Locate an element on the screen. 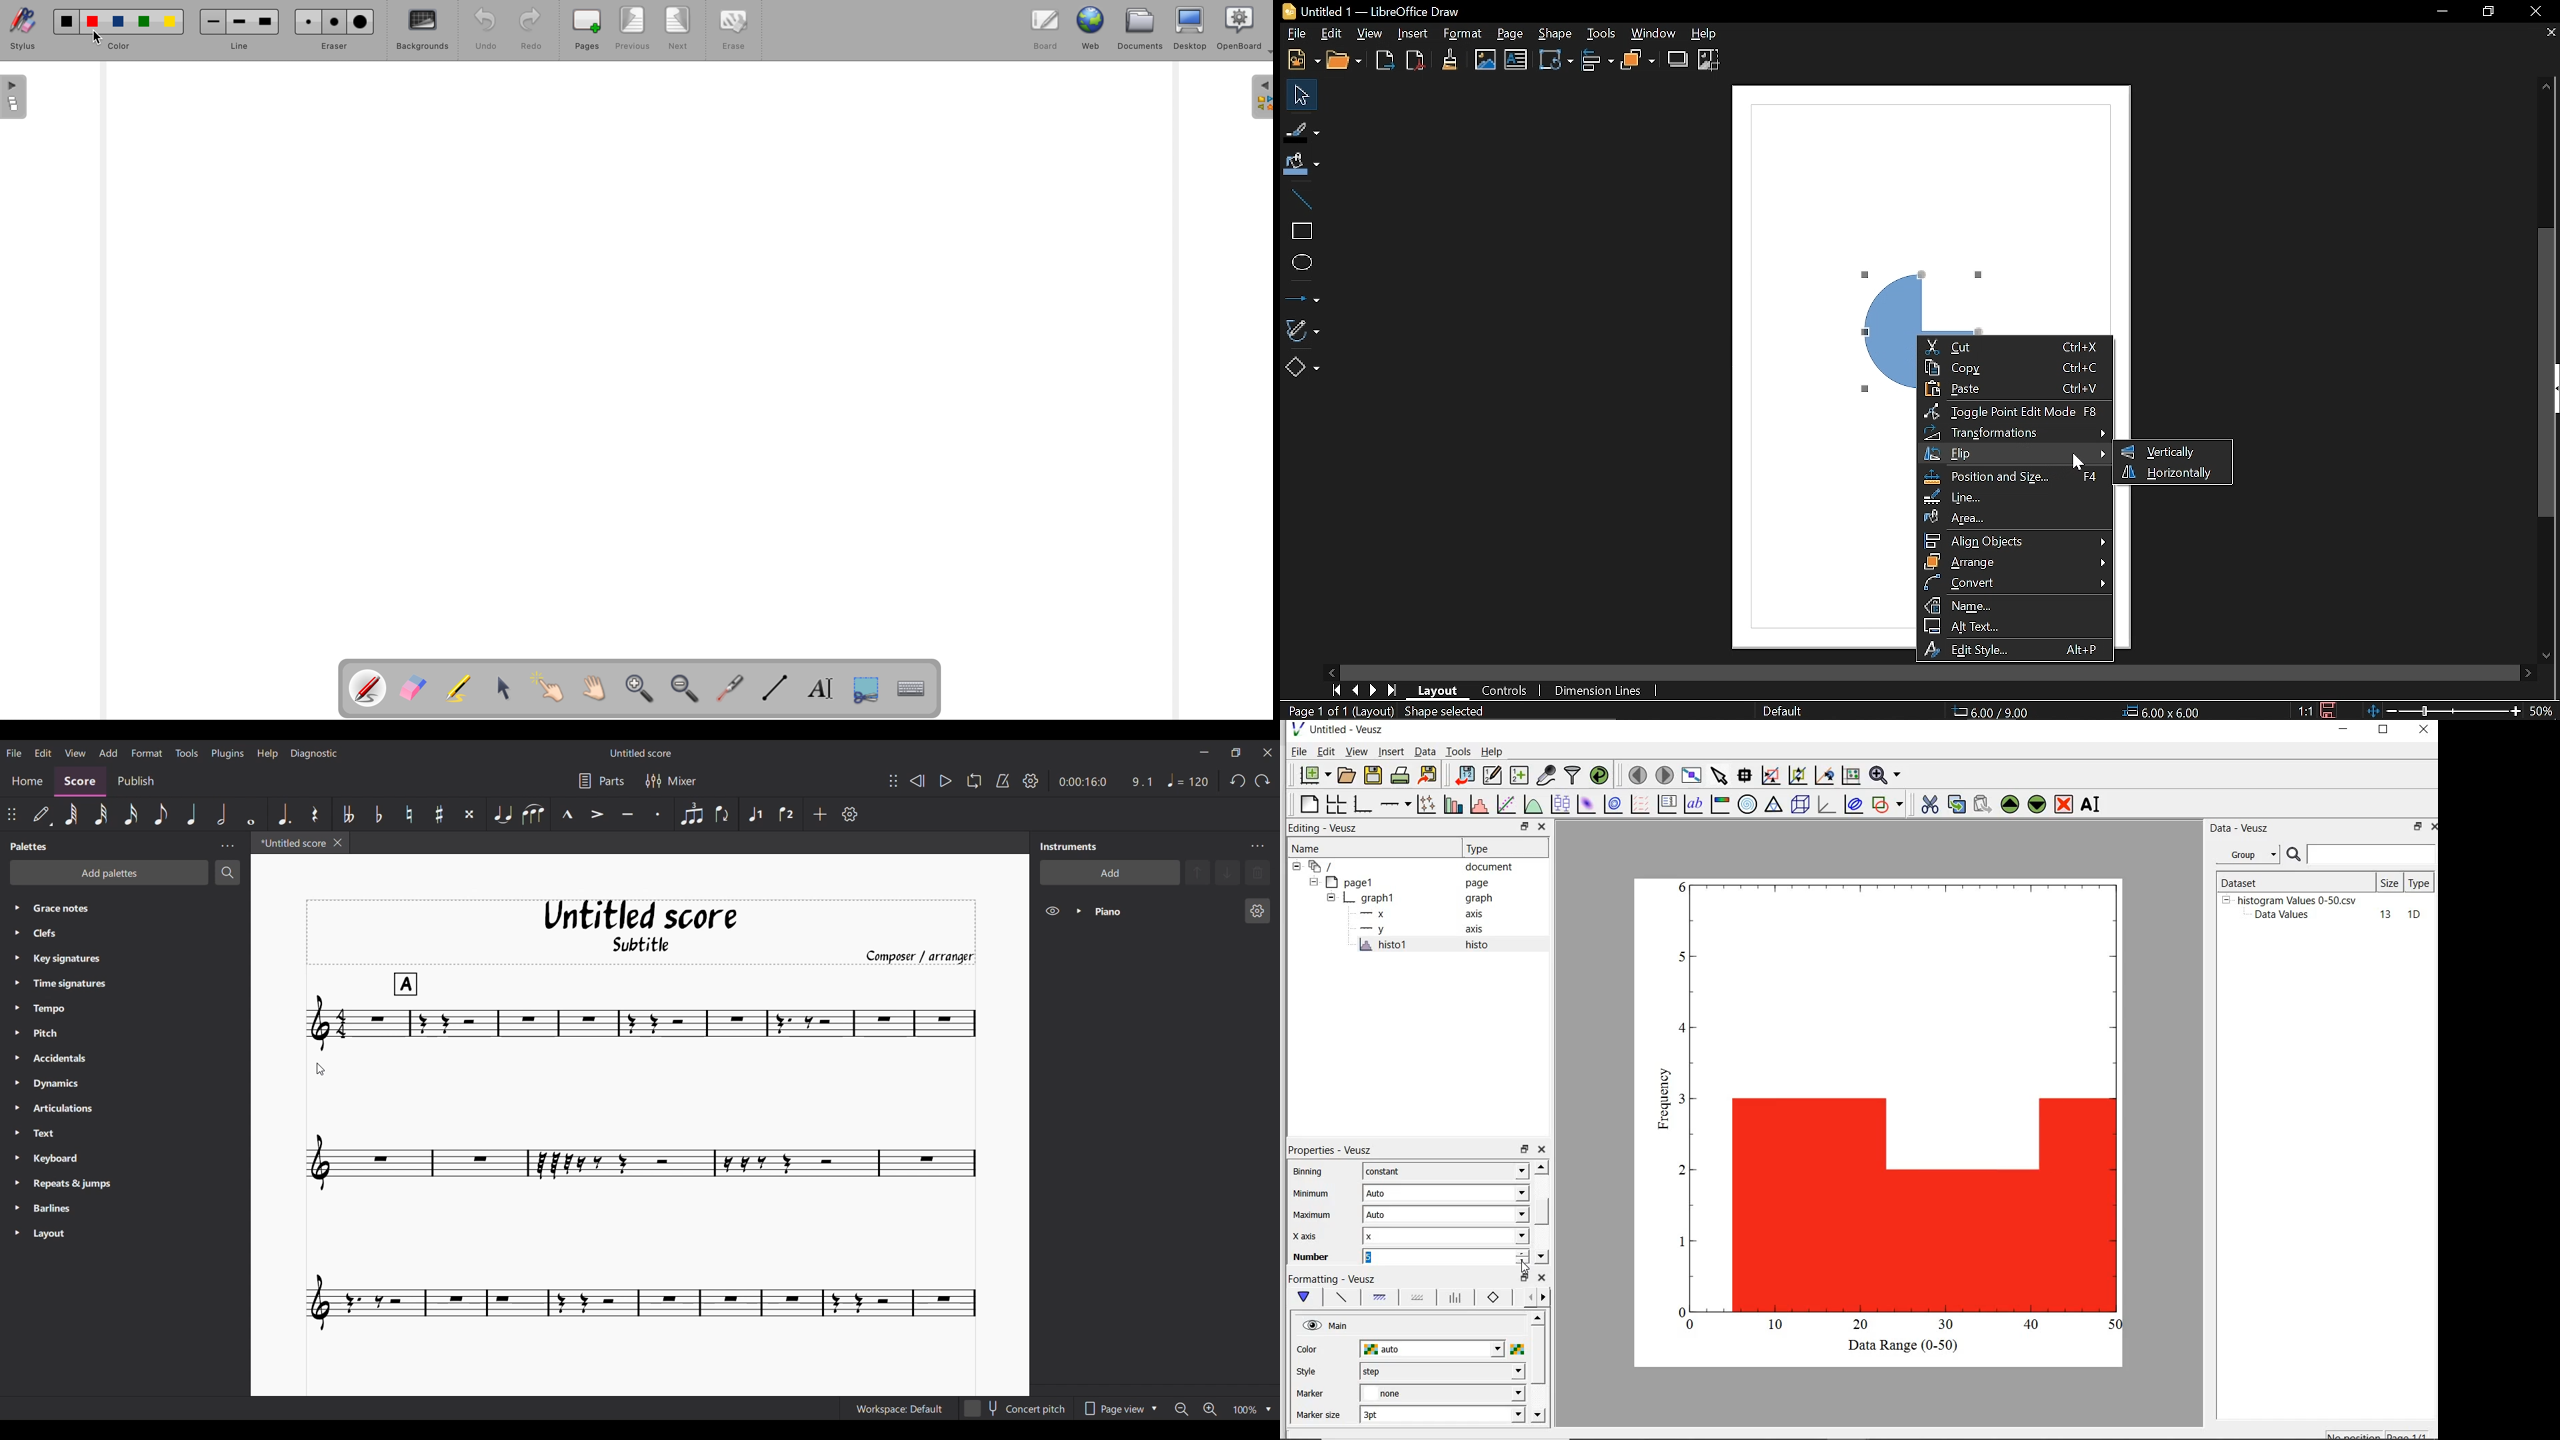 The image size is (2576, 1456). Lines and arrows is located at coordinates (1304, 293).